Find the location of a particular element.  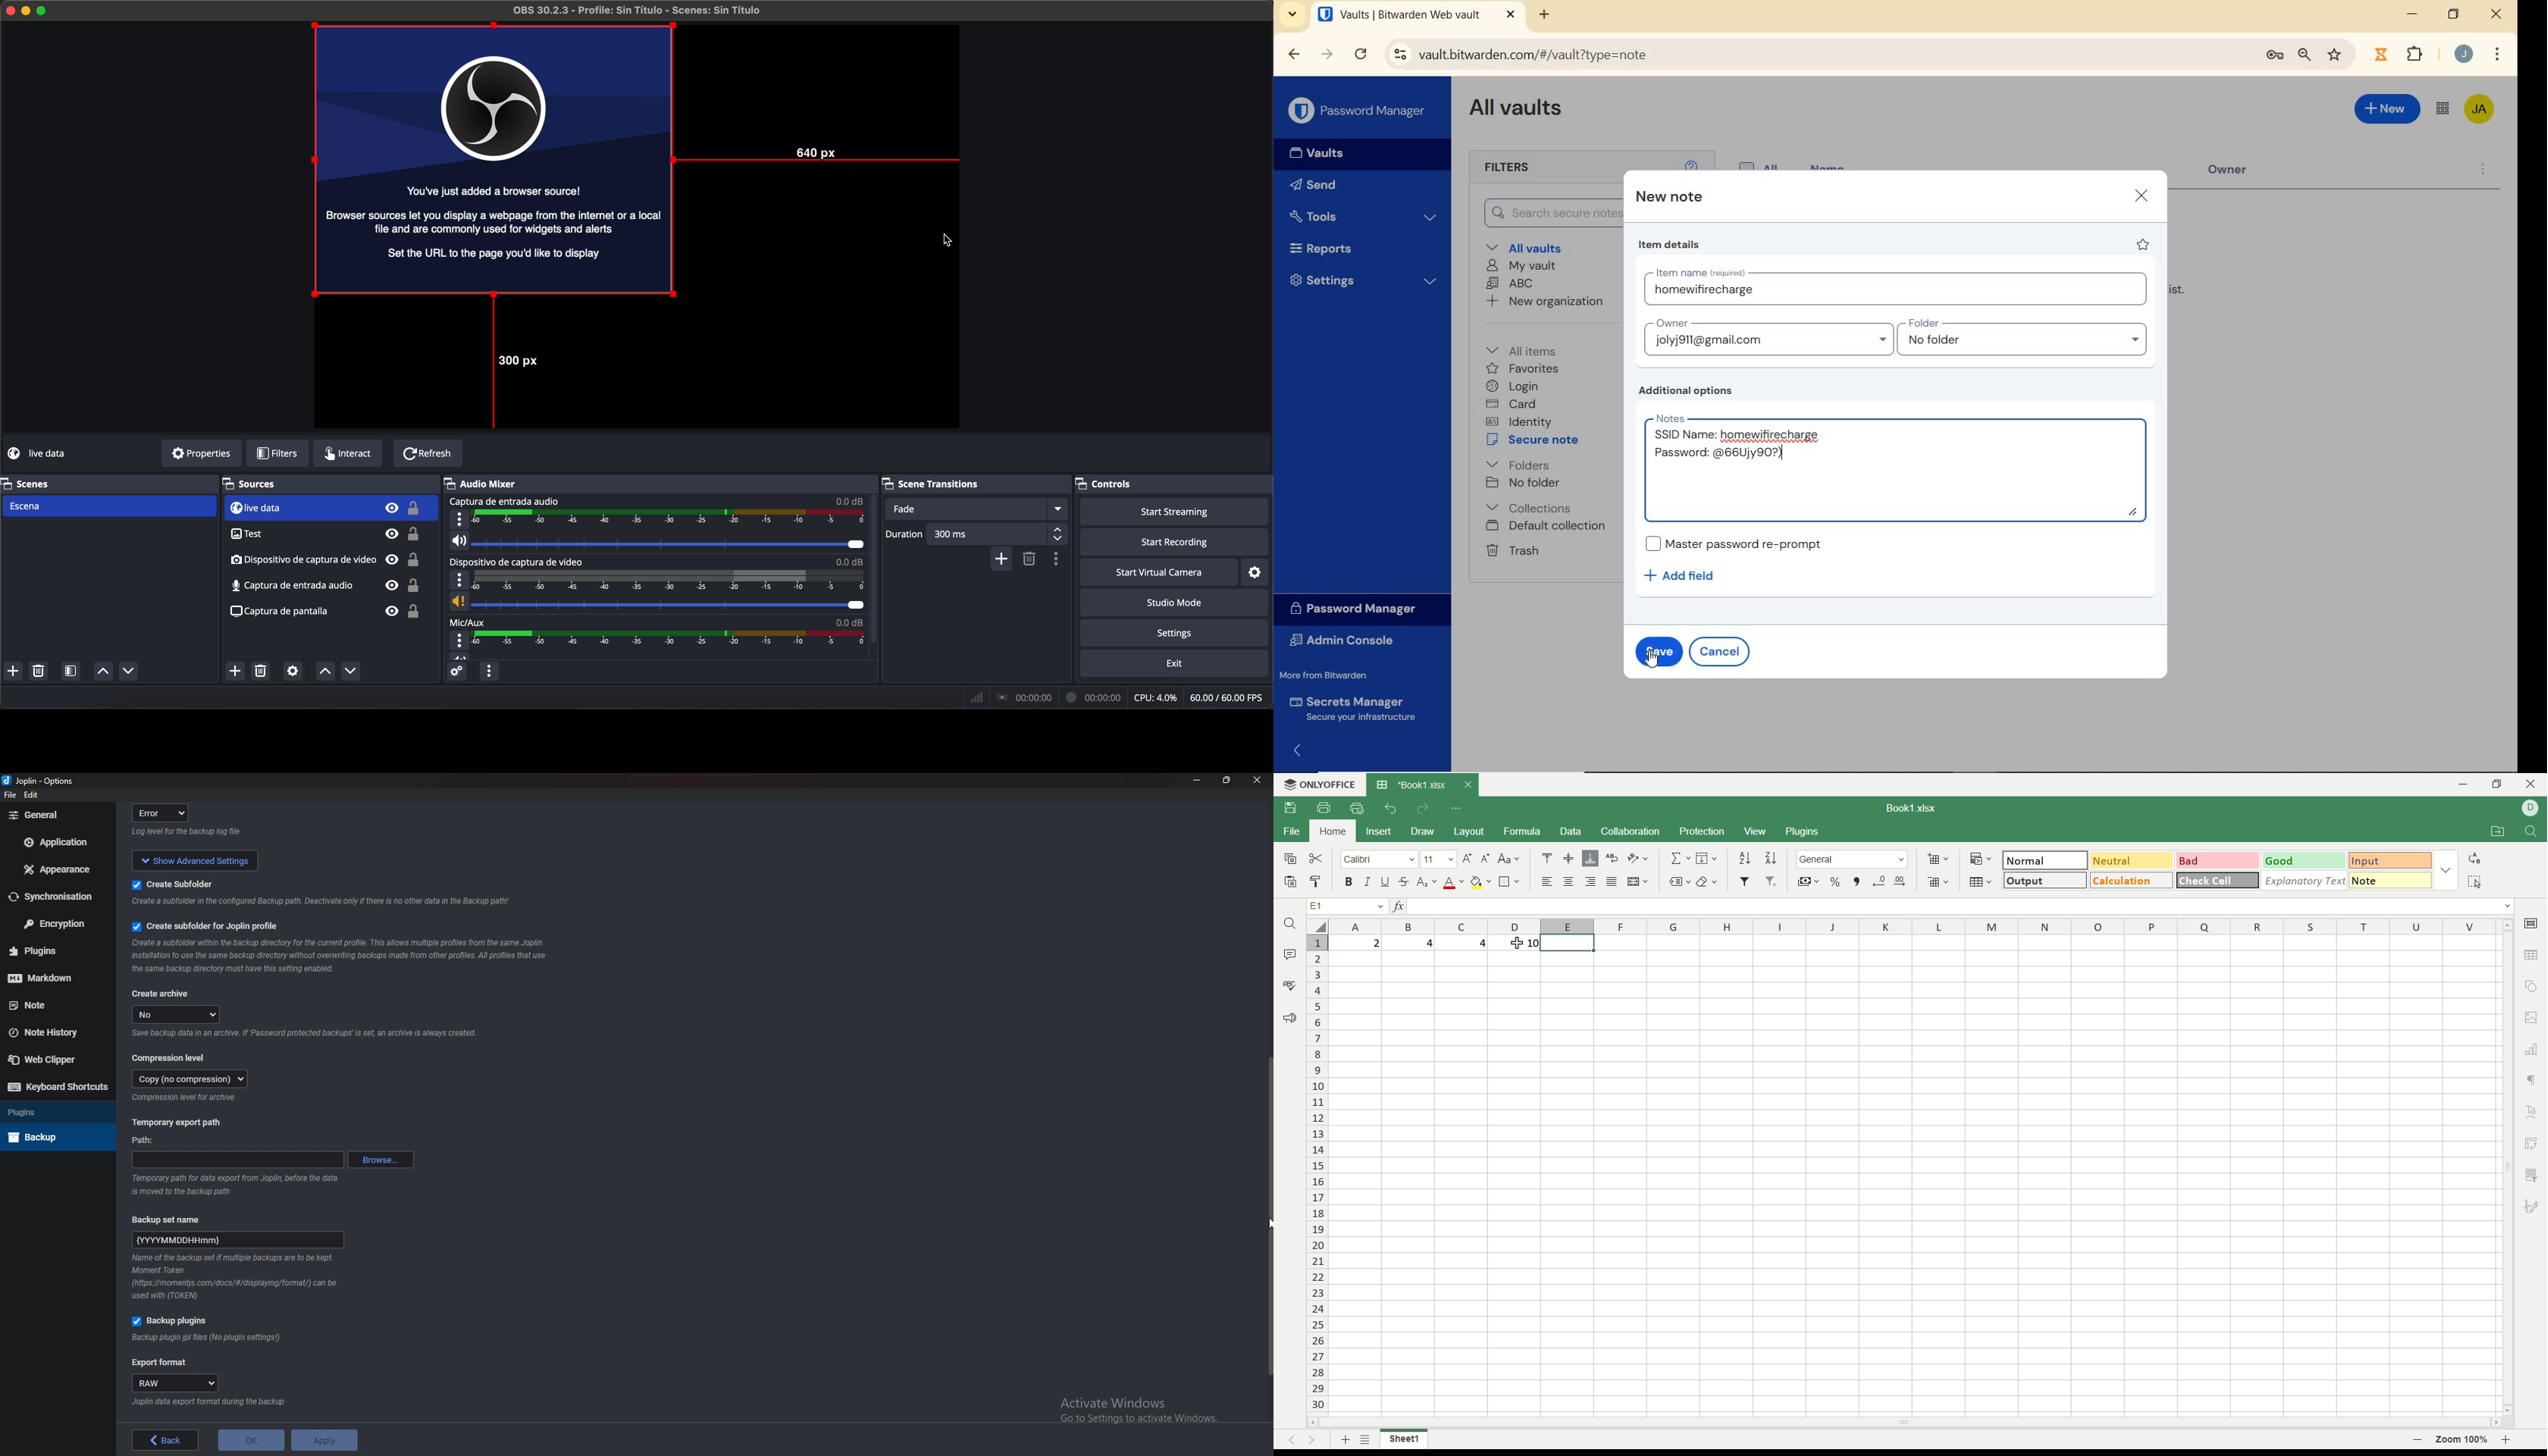

transition properties is located at coordinates (1058, 560).